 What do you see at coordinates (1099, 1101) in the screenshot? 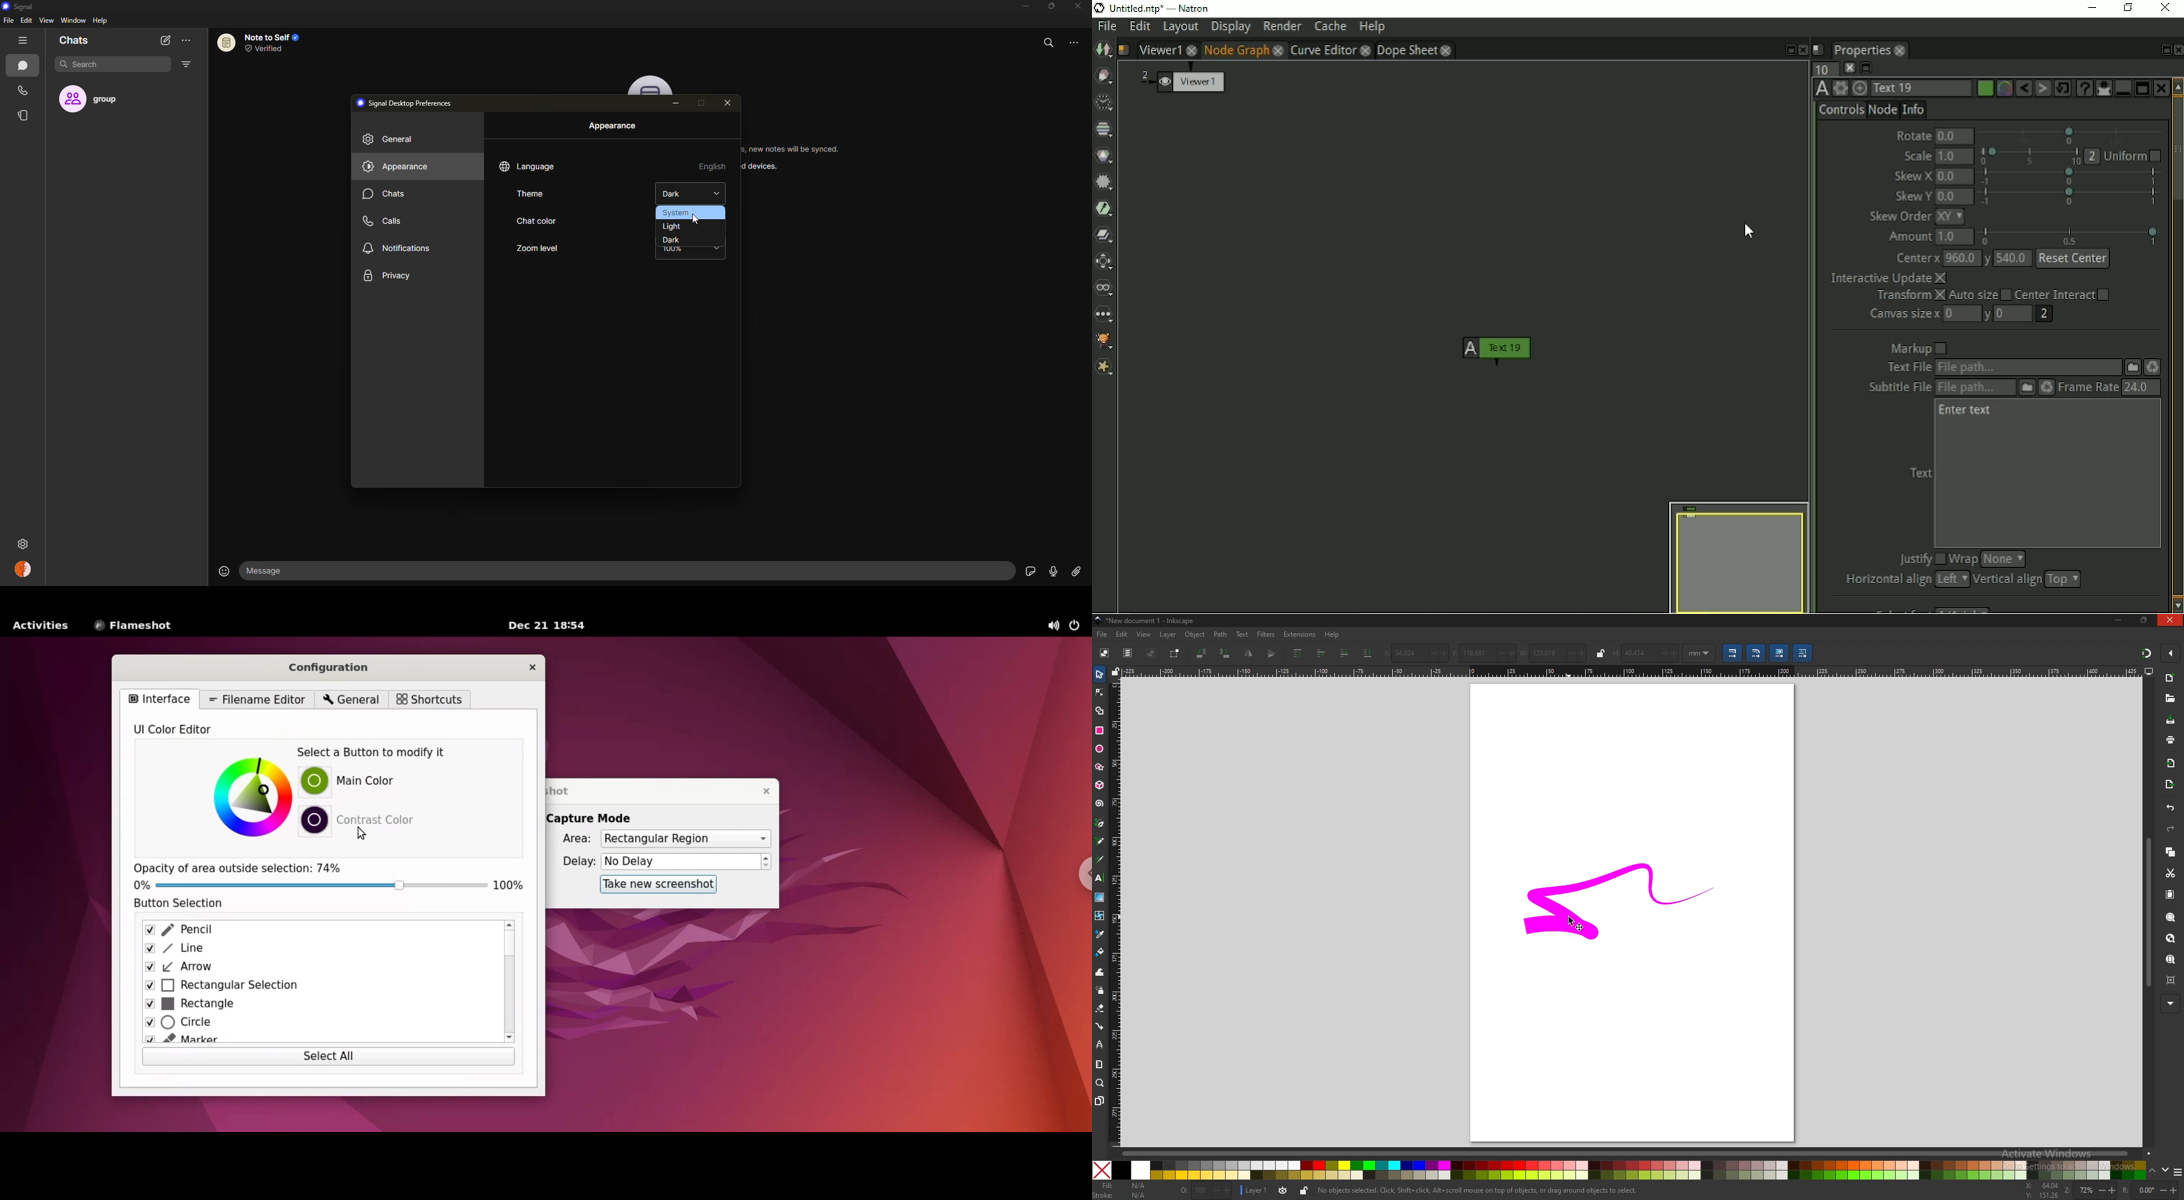
I see `pages` at bounding box center [1099, 1101].